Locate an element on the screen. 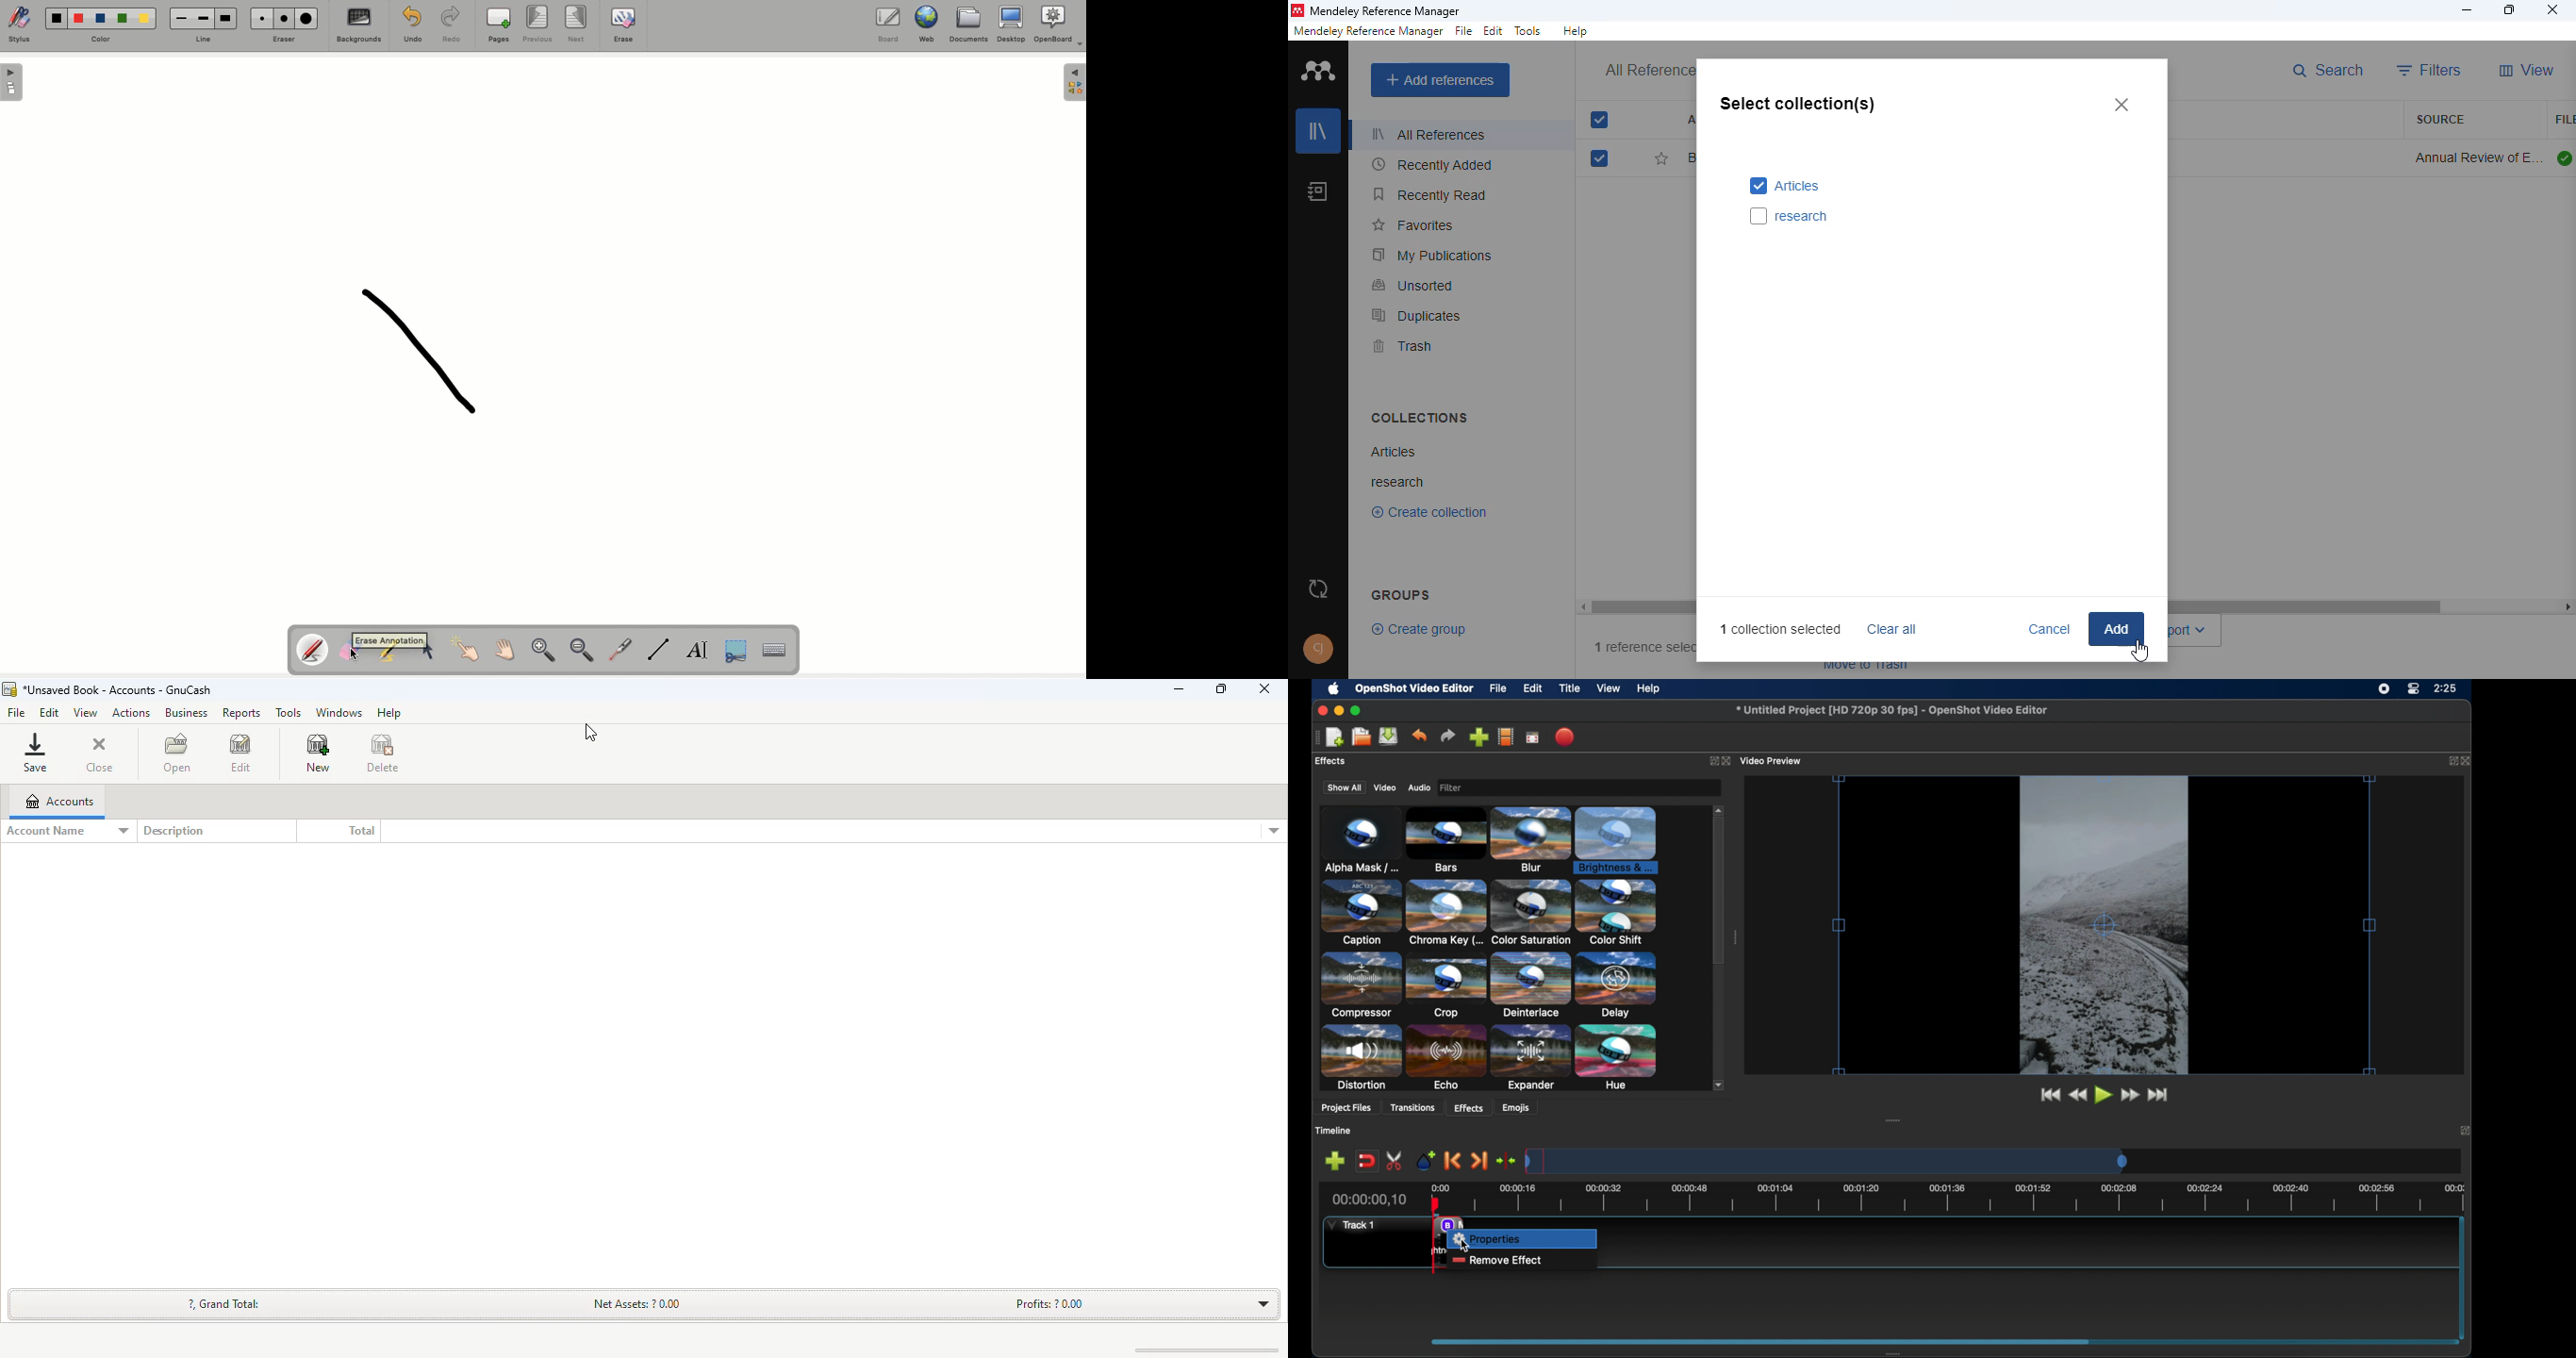 The width and height of the screenshot is (2576, 1372). distortion is located at coordinates (1361, 1057).